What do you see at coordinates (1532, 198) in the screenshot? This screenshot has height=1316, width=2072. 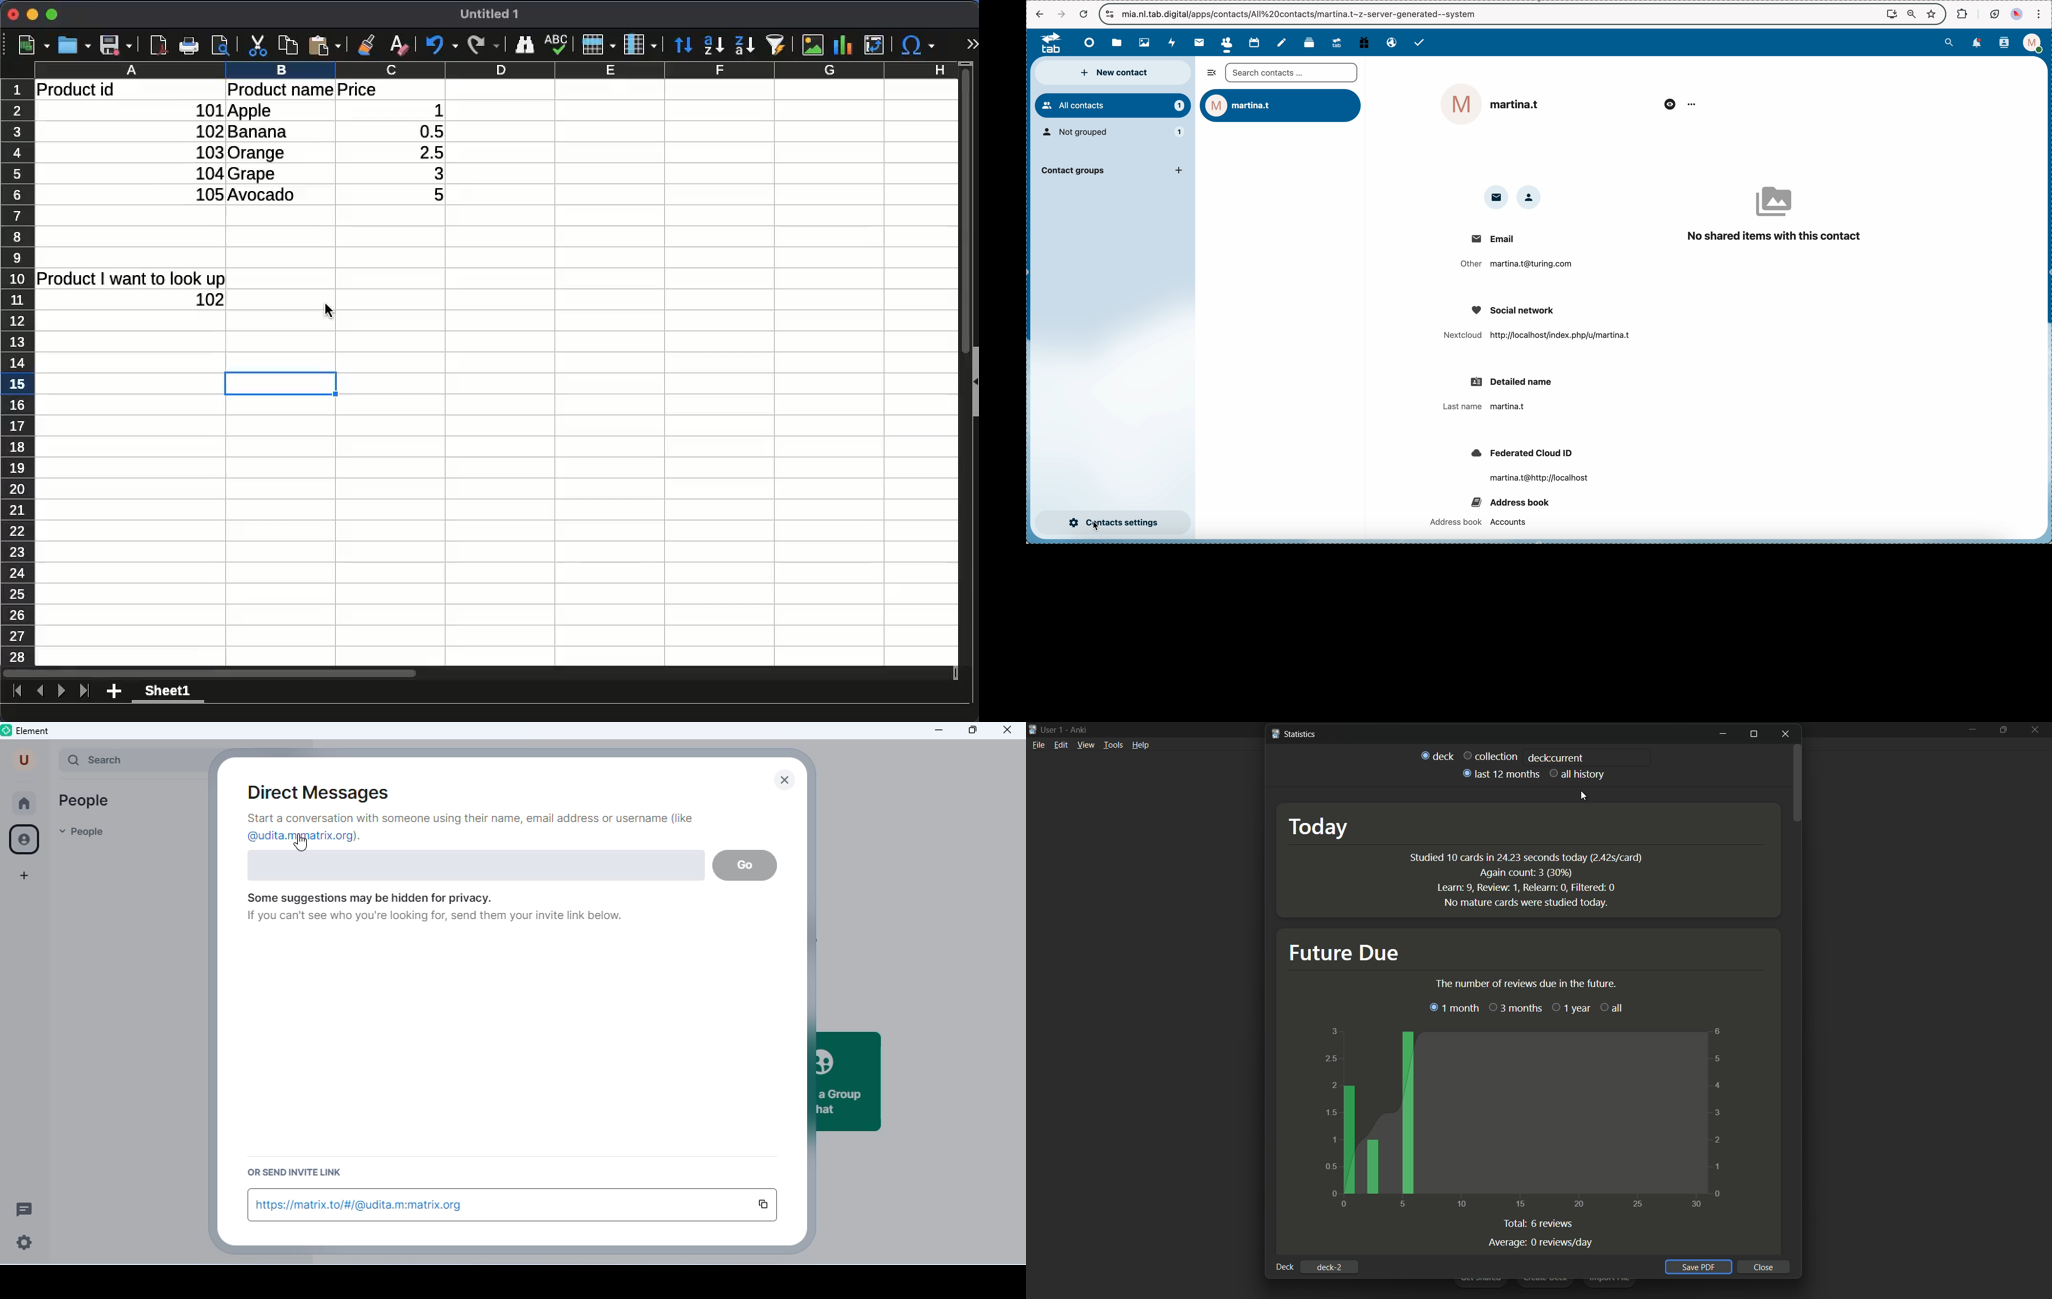 I see `contact` at bounding box center [1532, 198].